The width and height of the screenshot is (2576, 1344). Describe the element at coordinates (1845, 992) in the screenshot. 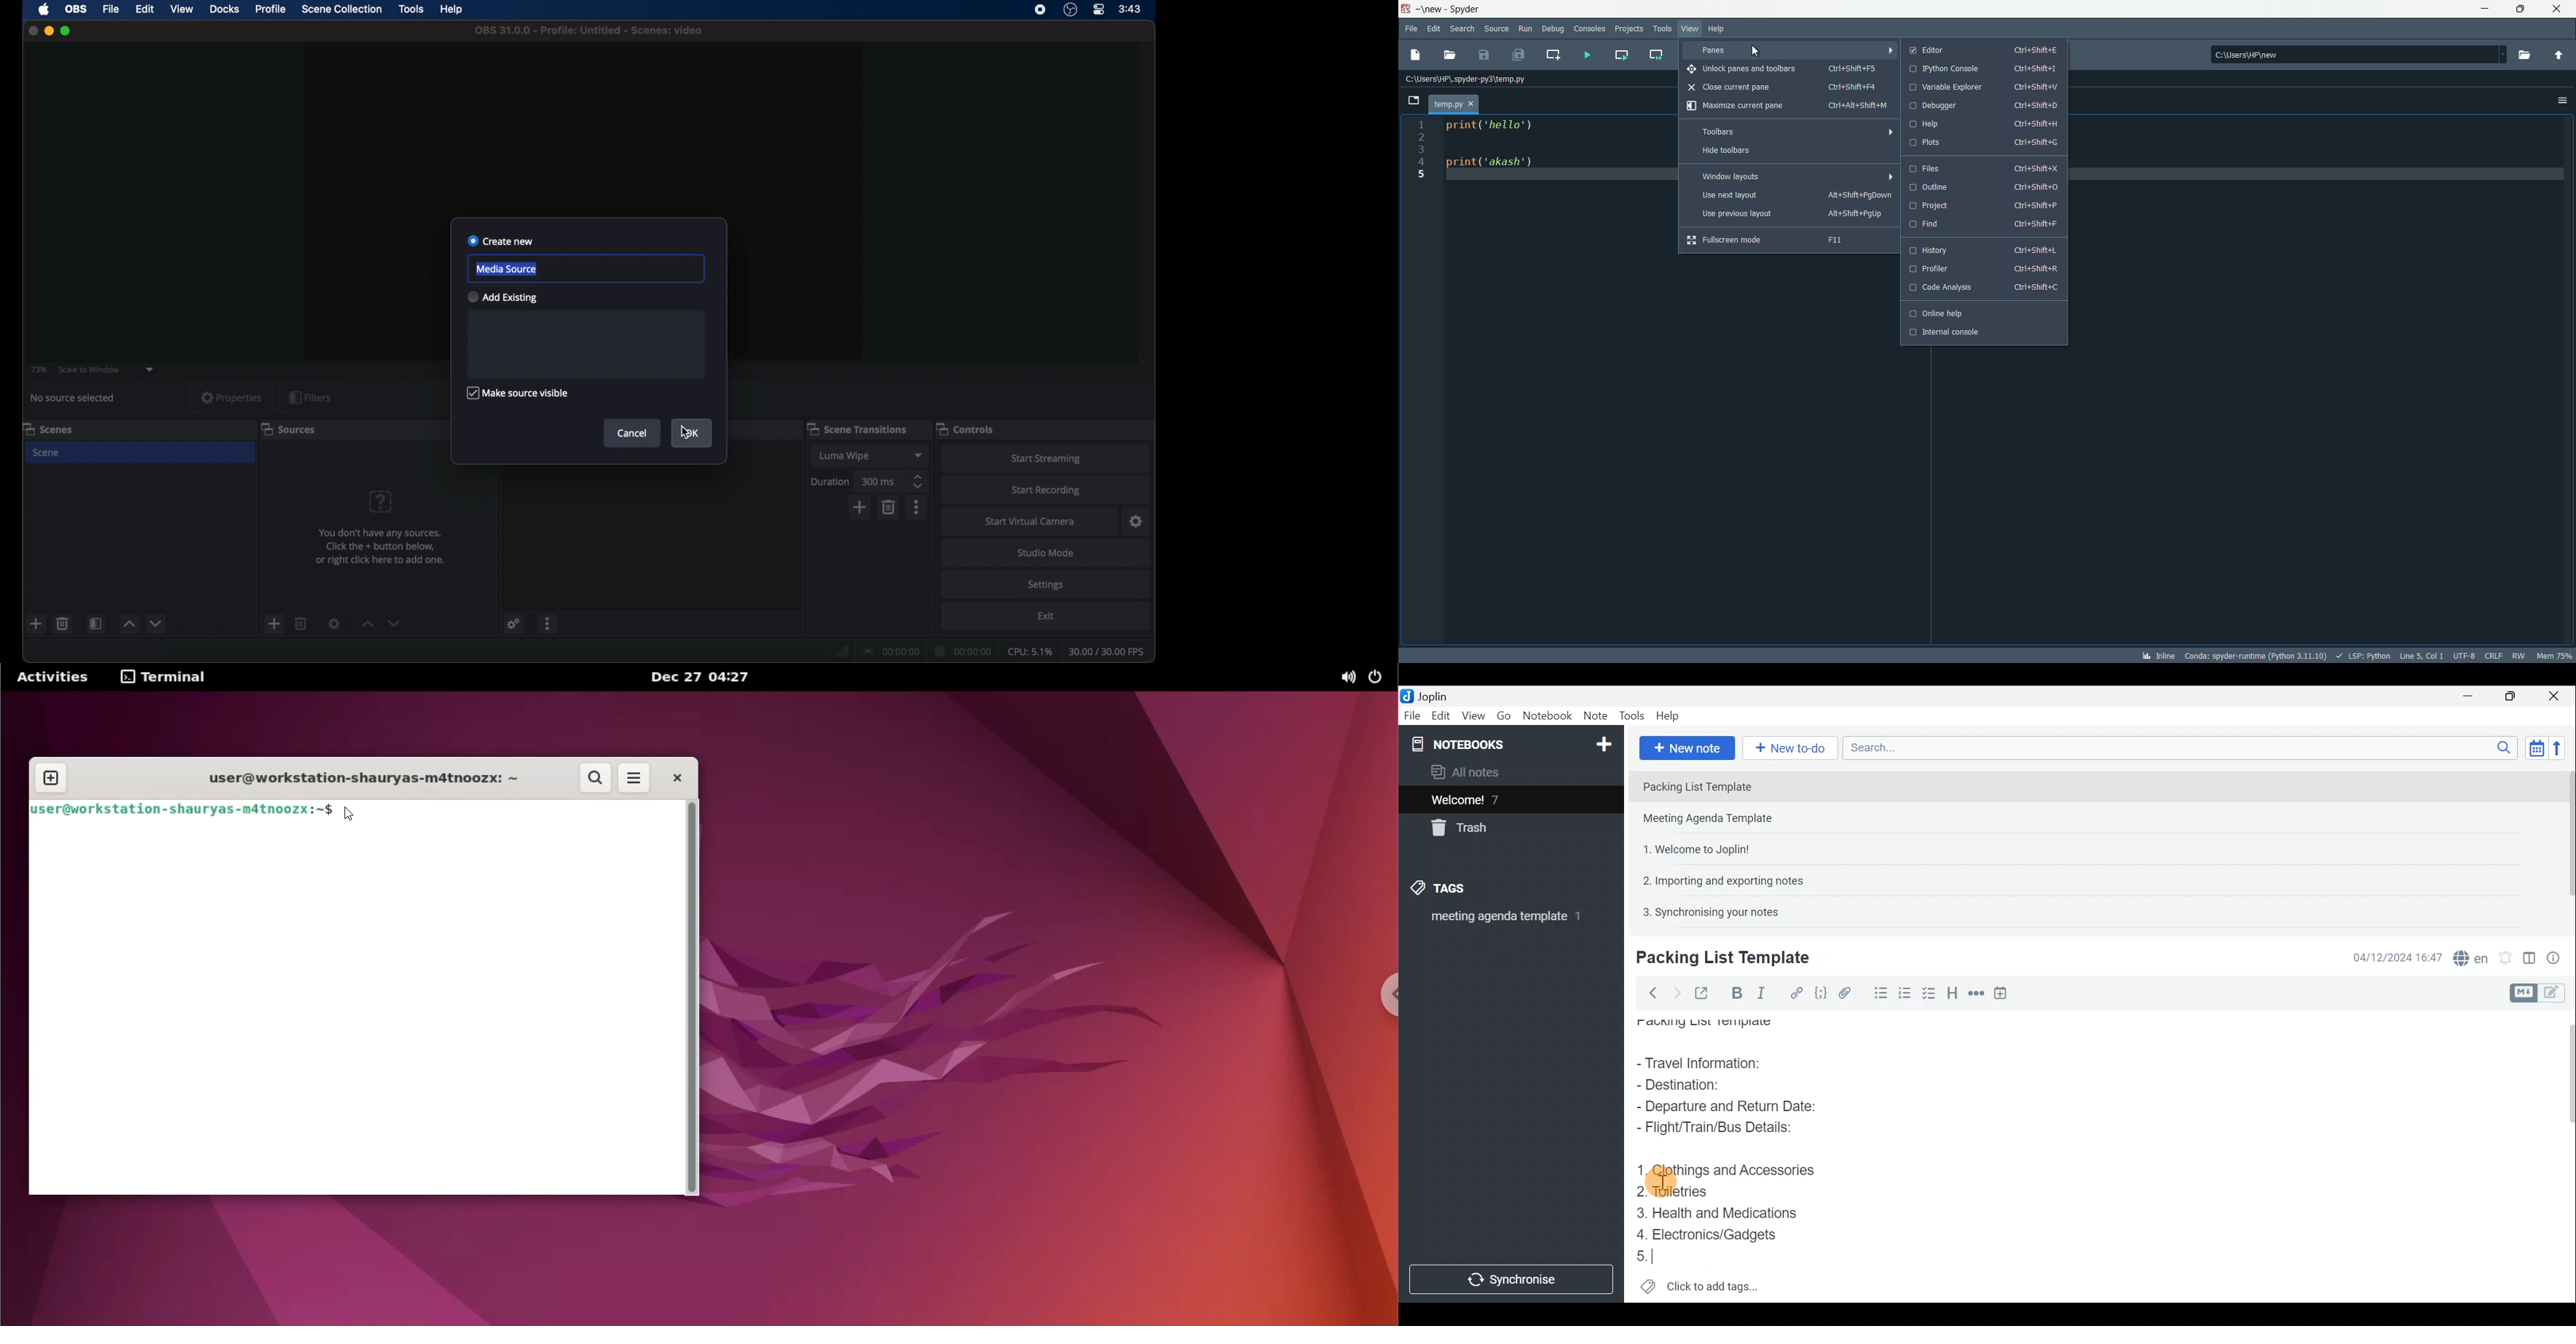

I see `Attach file` at that location.